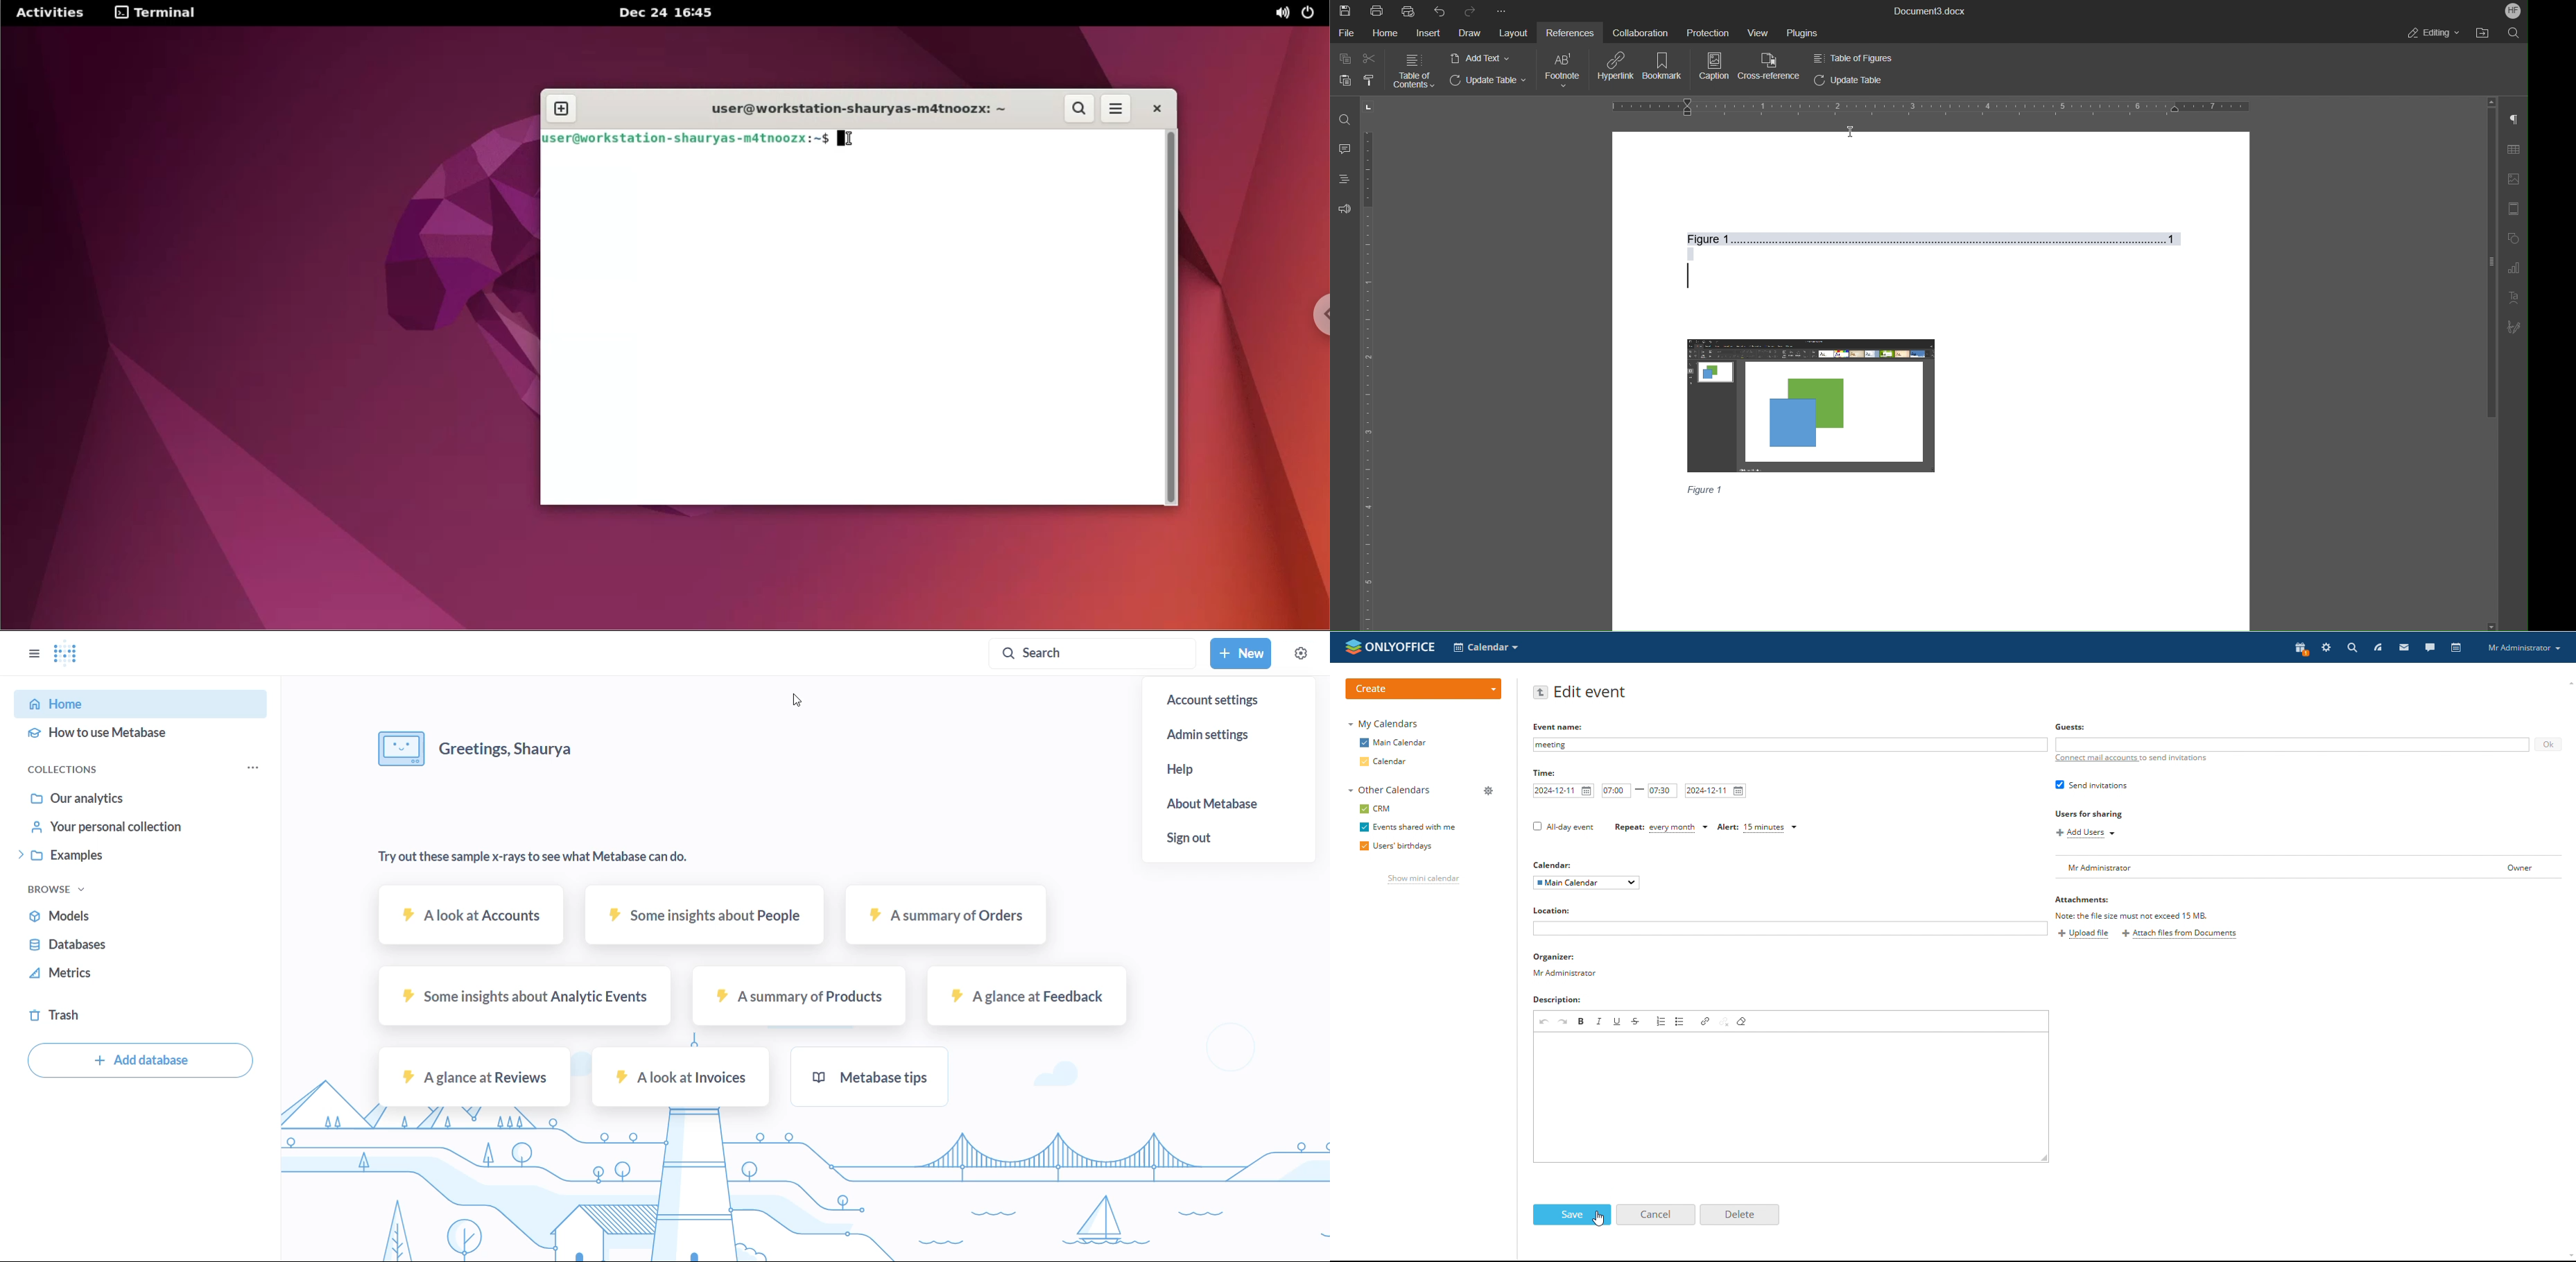  What do you see at coordinates (2516, 269) in the screenshot?
I see `Graph Settings` at bounding box center [2516, 269].